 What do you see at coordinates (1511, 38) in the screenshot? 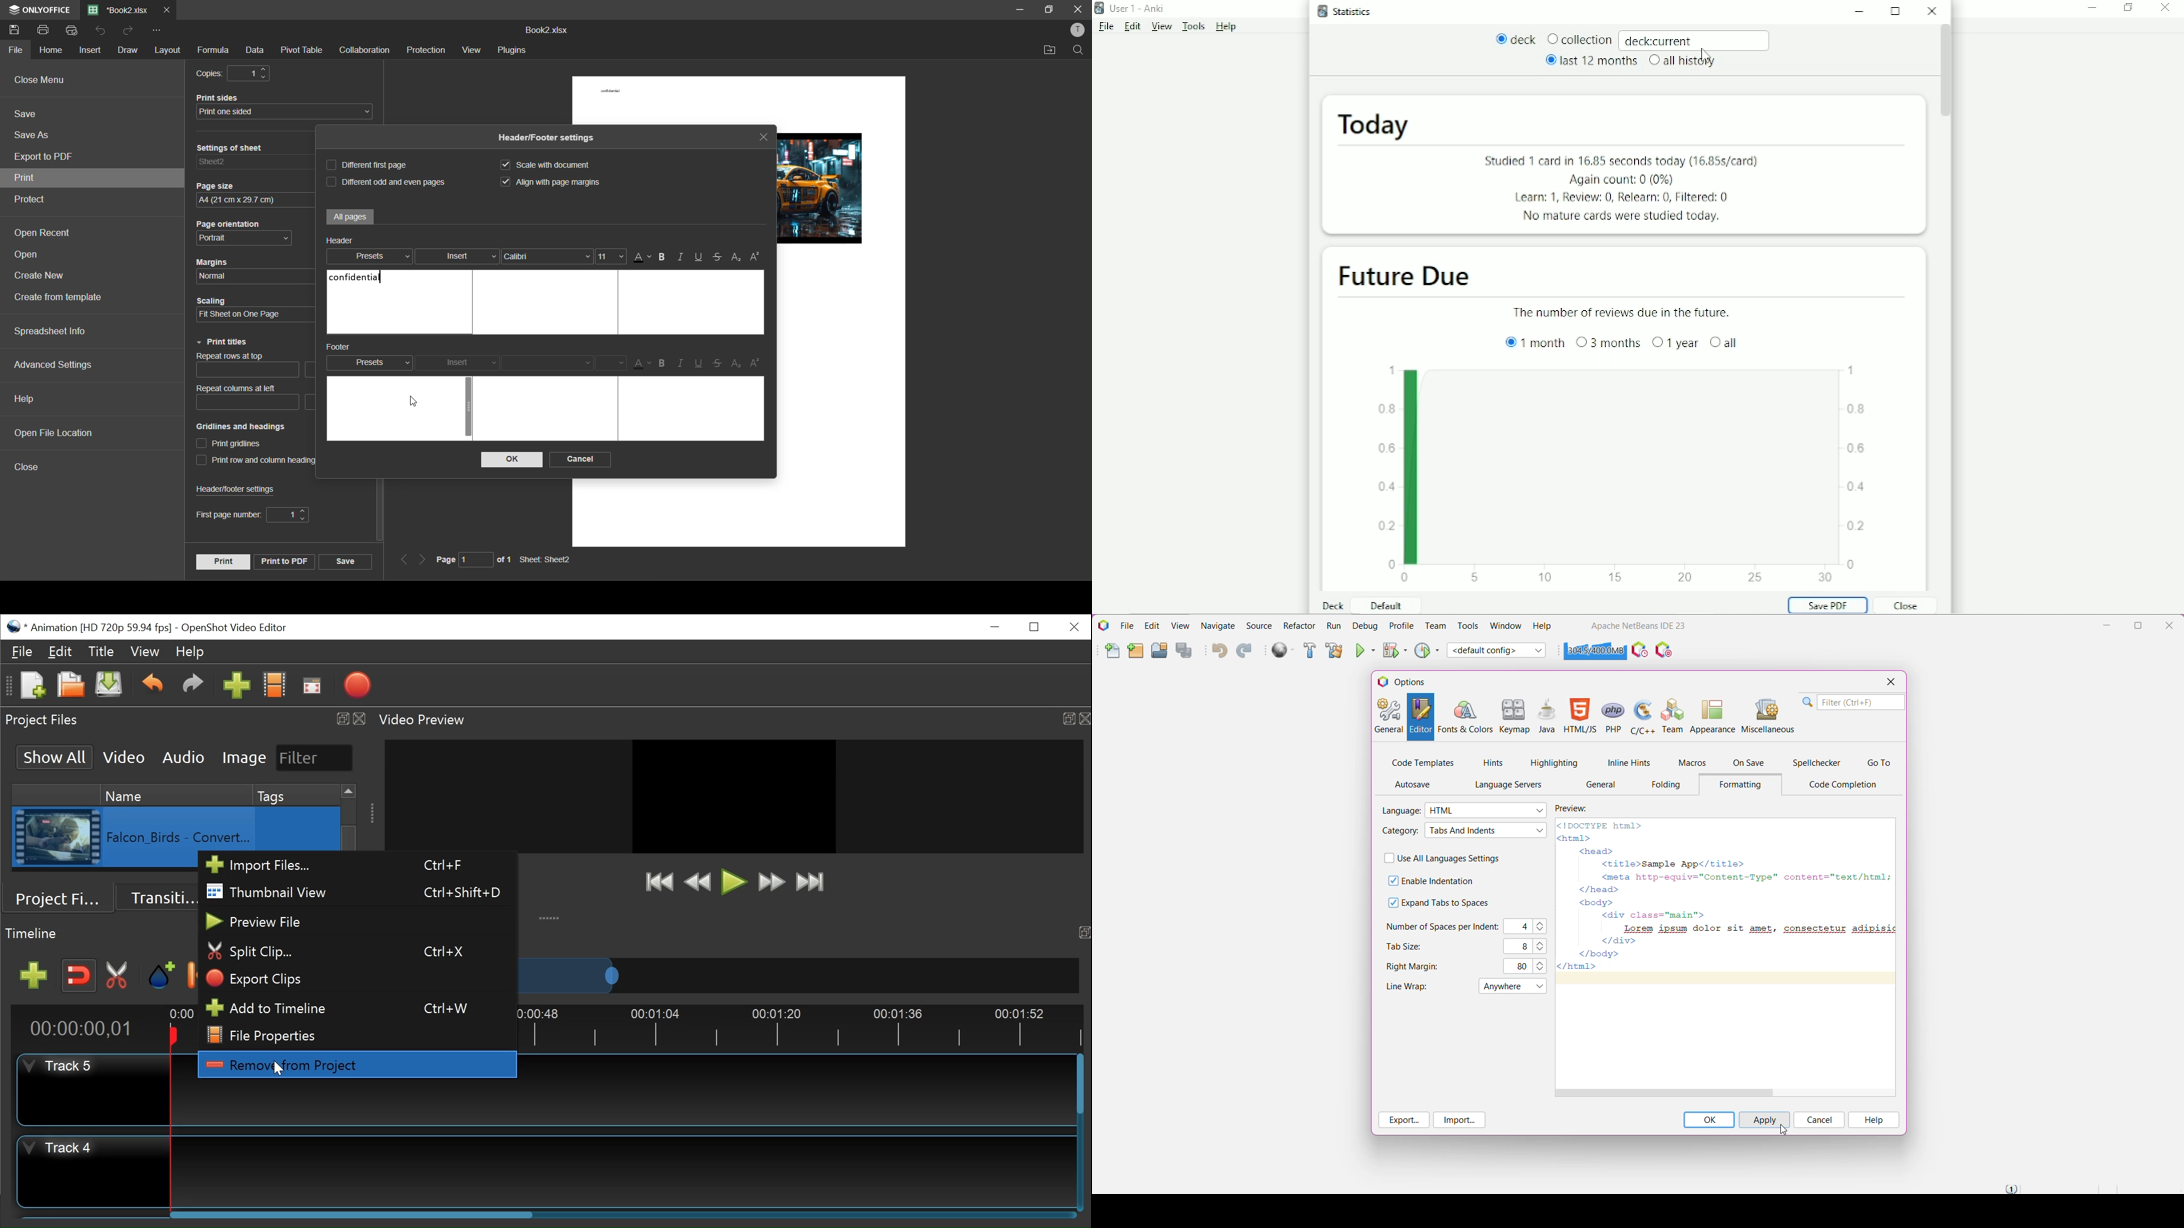
I see `deck` at bounding box center [1511, 38].